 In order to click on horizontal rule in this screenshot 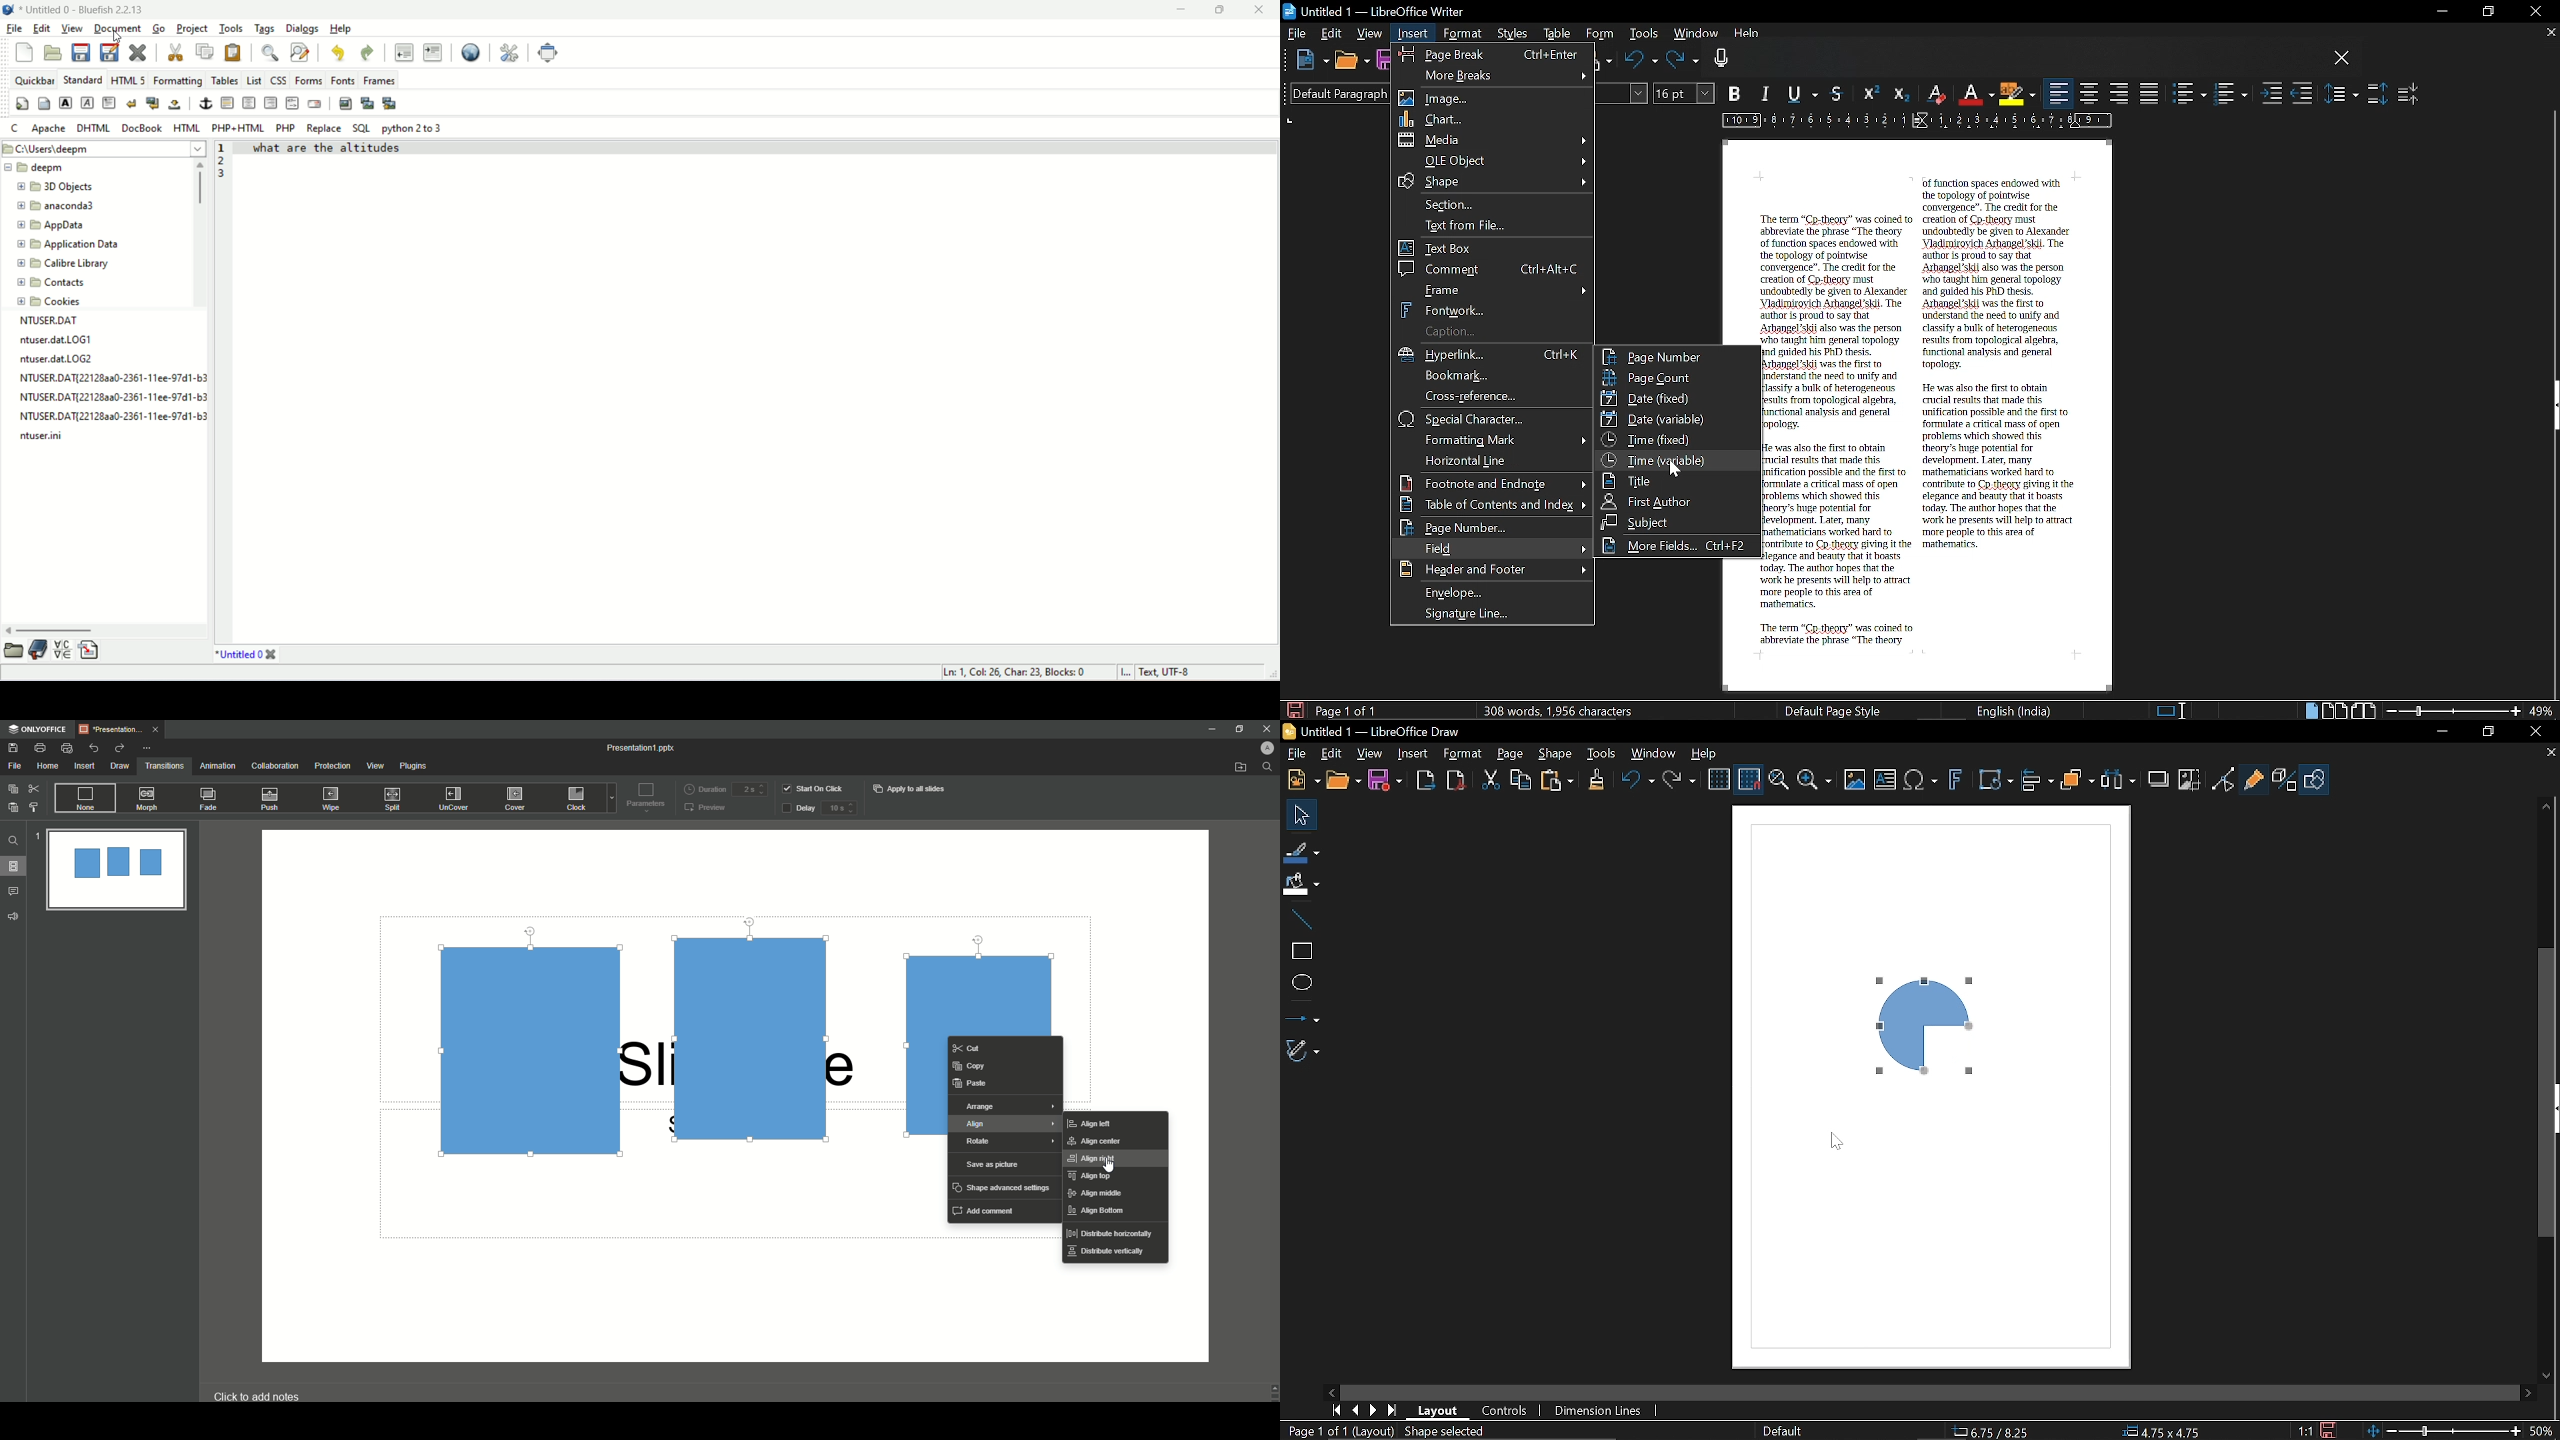, I will do `click(227, 103)`.